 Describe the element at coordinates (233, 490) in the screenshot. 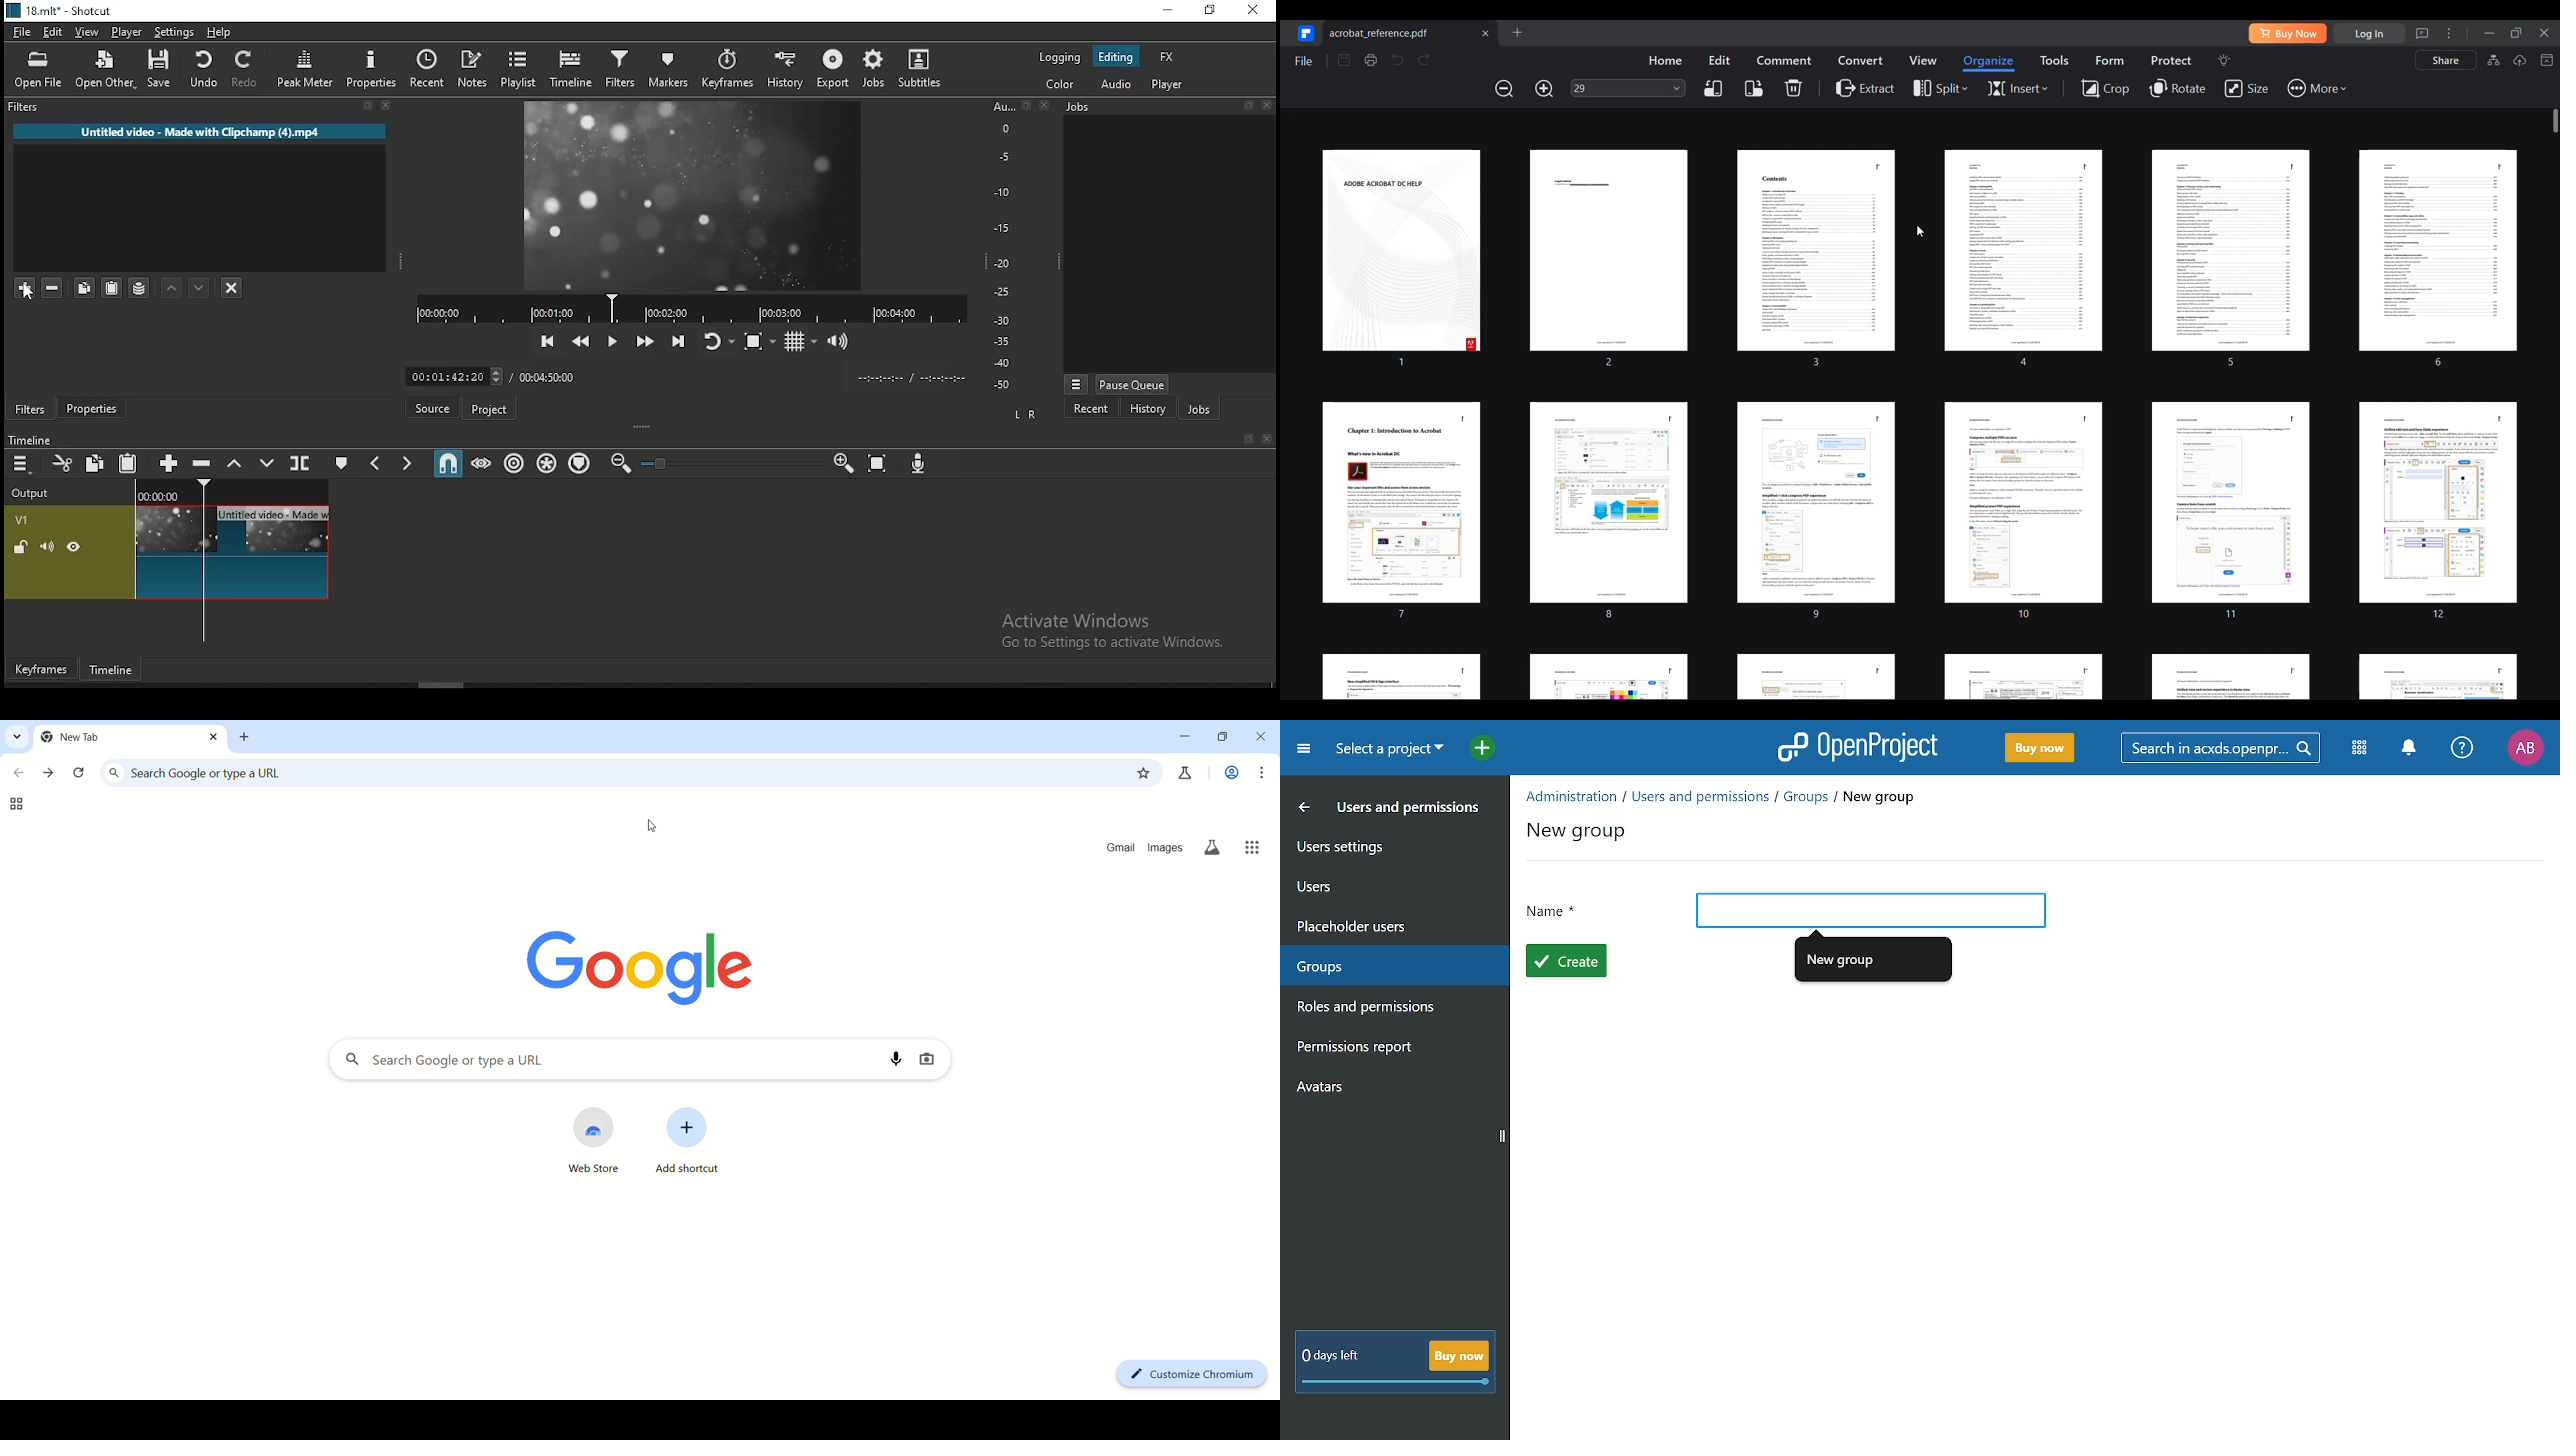

I see `Timeline` at that location.